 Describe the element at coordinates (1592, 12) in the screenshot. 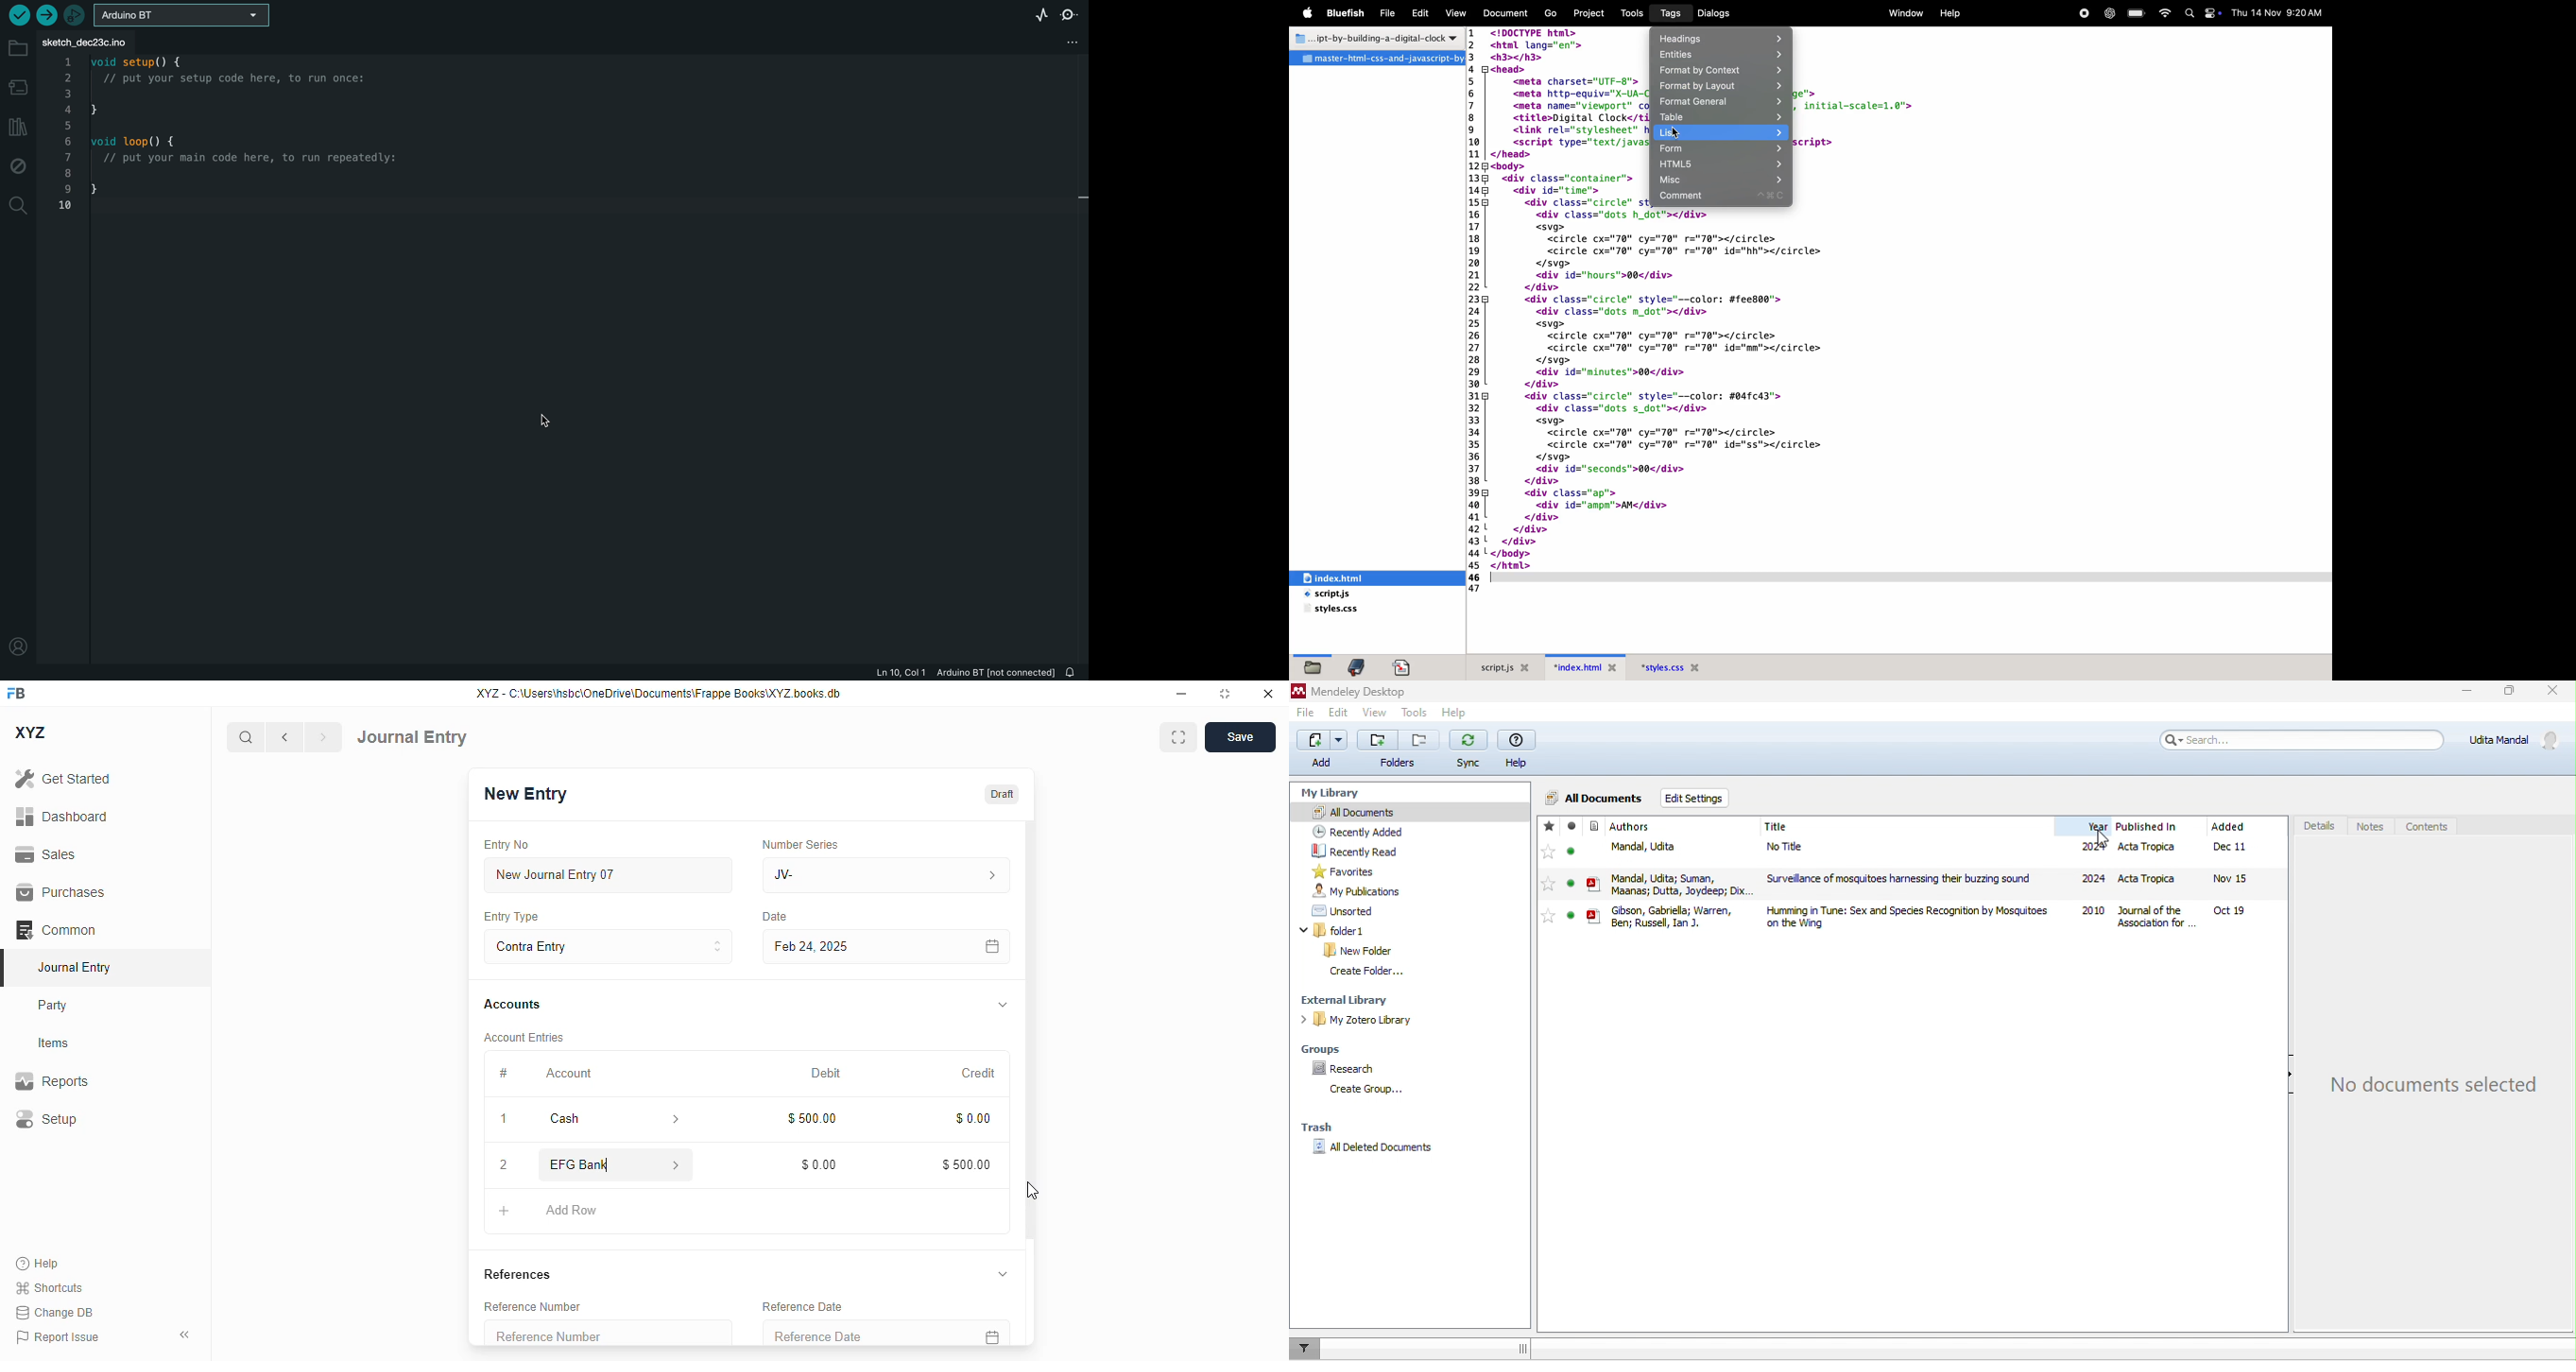

I see `Projects` at that location.